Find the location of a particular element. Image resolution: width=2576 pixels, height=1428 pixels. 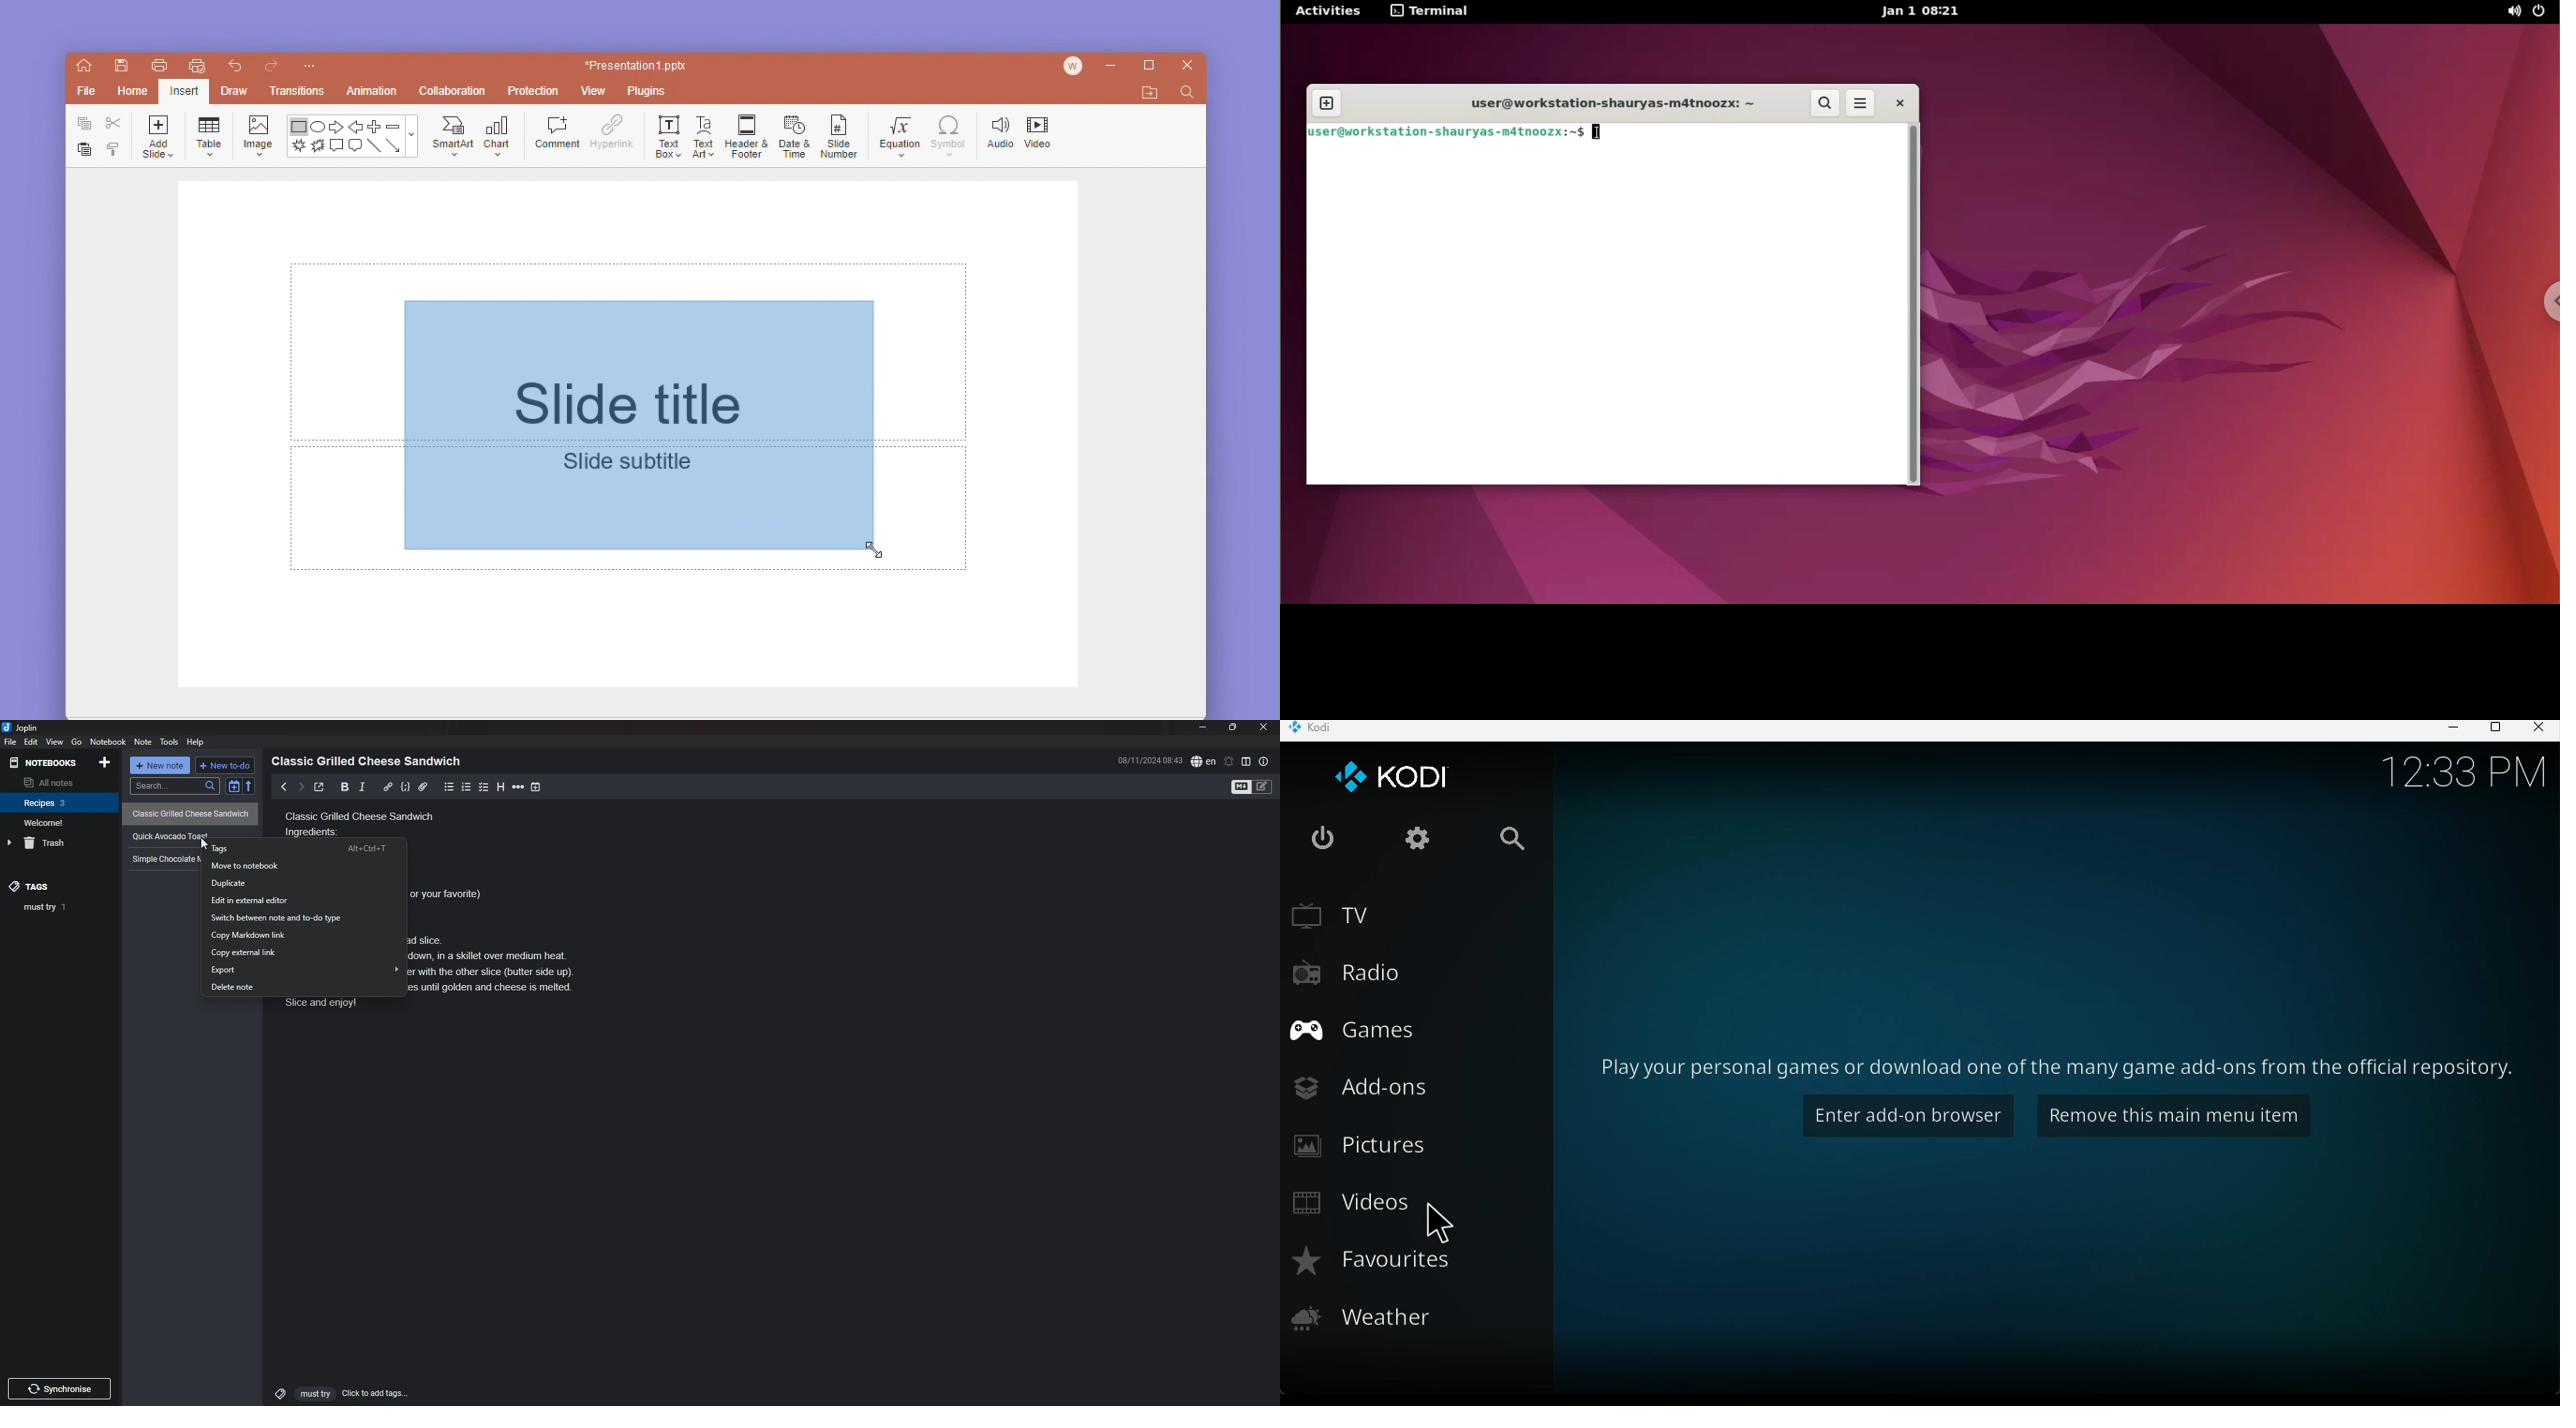

italic is located at coordinates (362, 787).